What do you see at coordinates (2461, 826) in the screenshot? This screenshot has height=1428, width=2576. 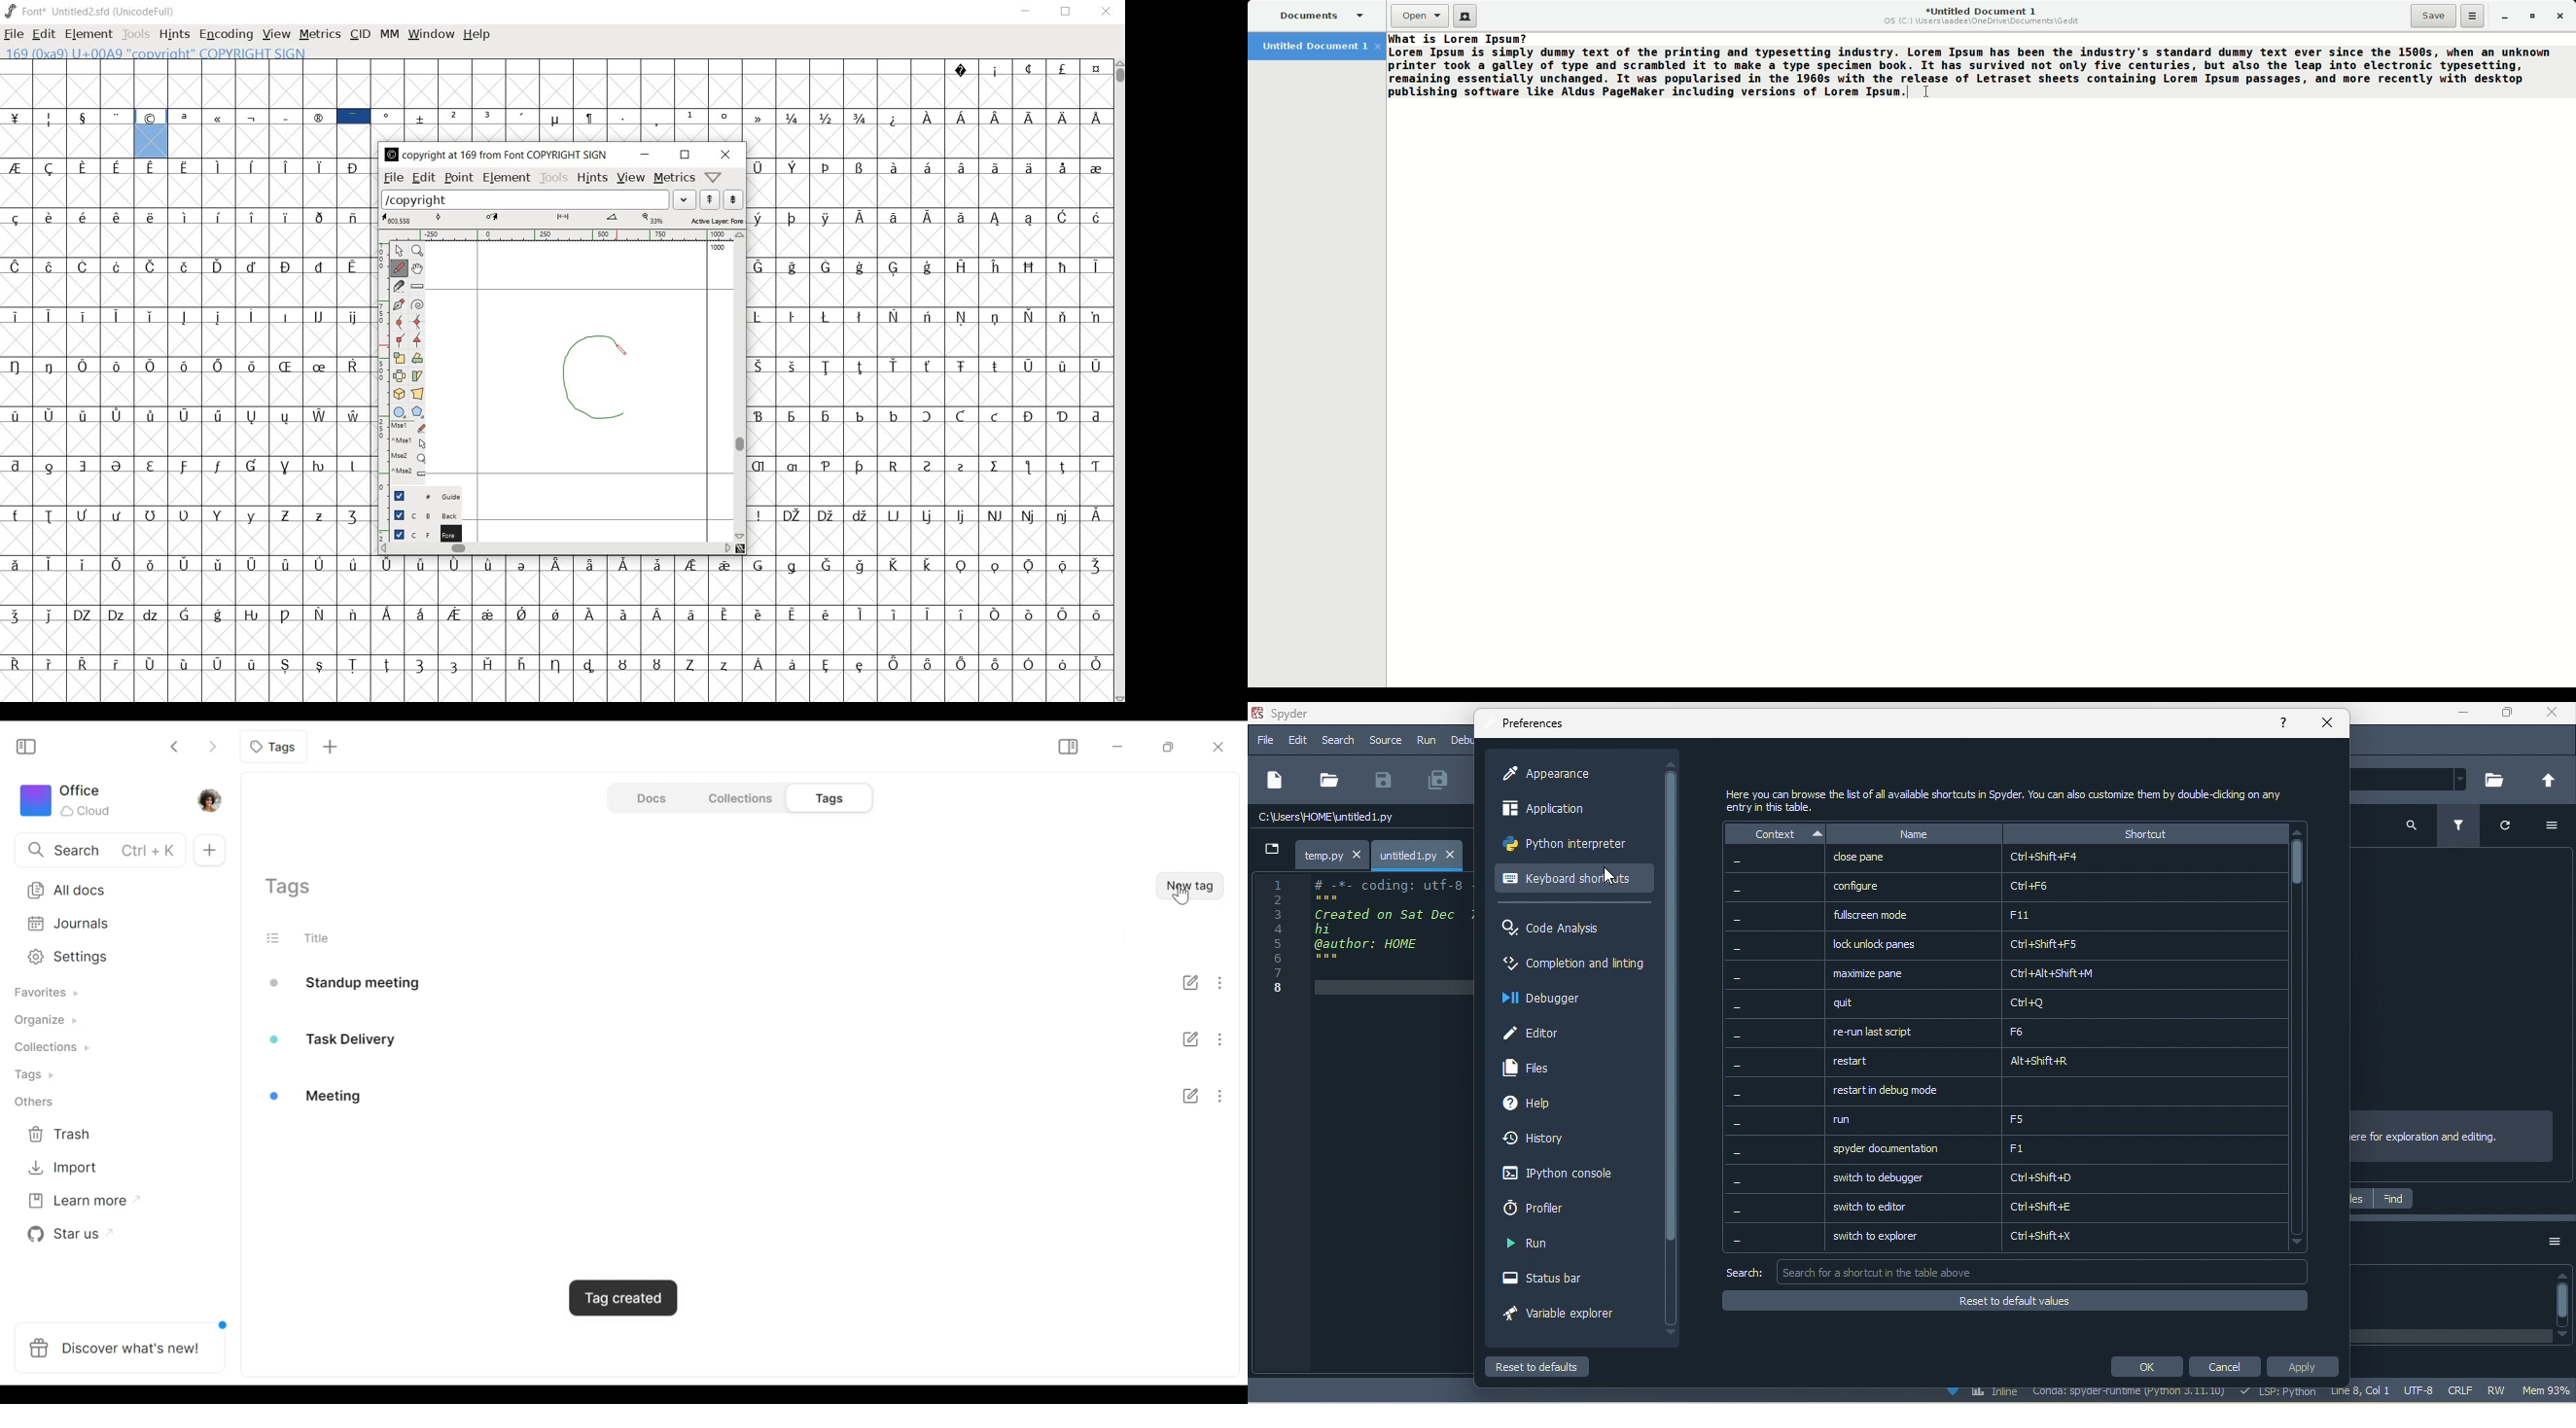 I see `filter` at bounding box center [2461, 826].